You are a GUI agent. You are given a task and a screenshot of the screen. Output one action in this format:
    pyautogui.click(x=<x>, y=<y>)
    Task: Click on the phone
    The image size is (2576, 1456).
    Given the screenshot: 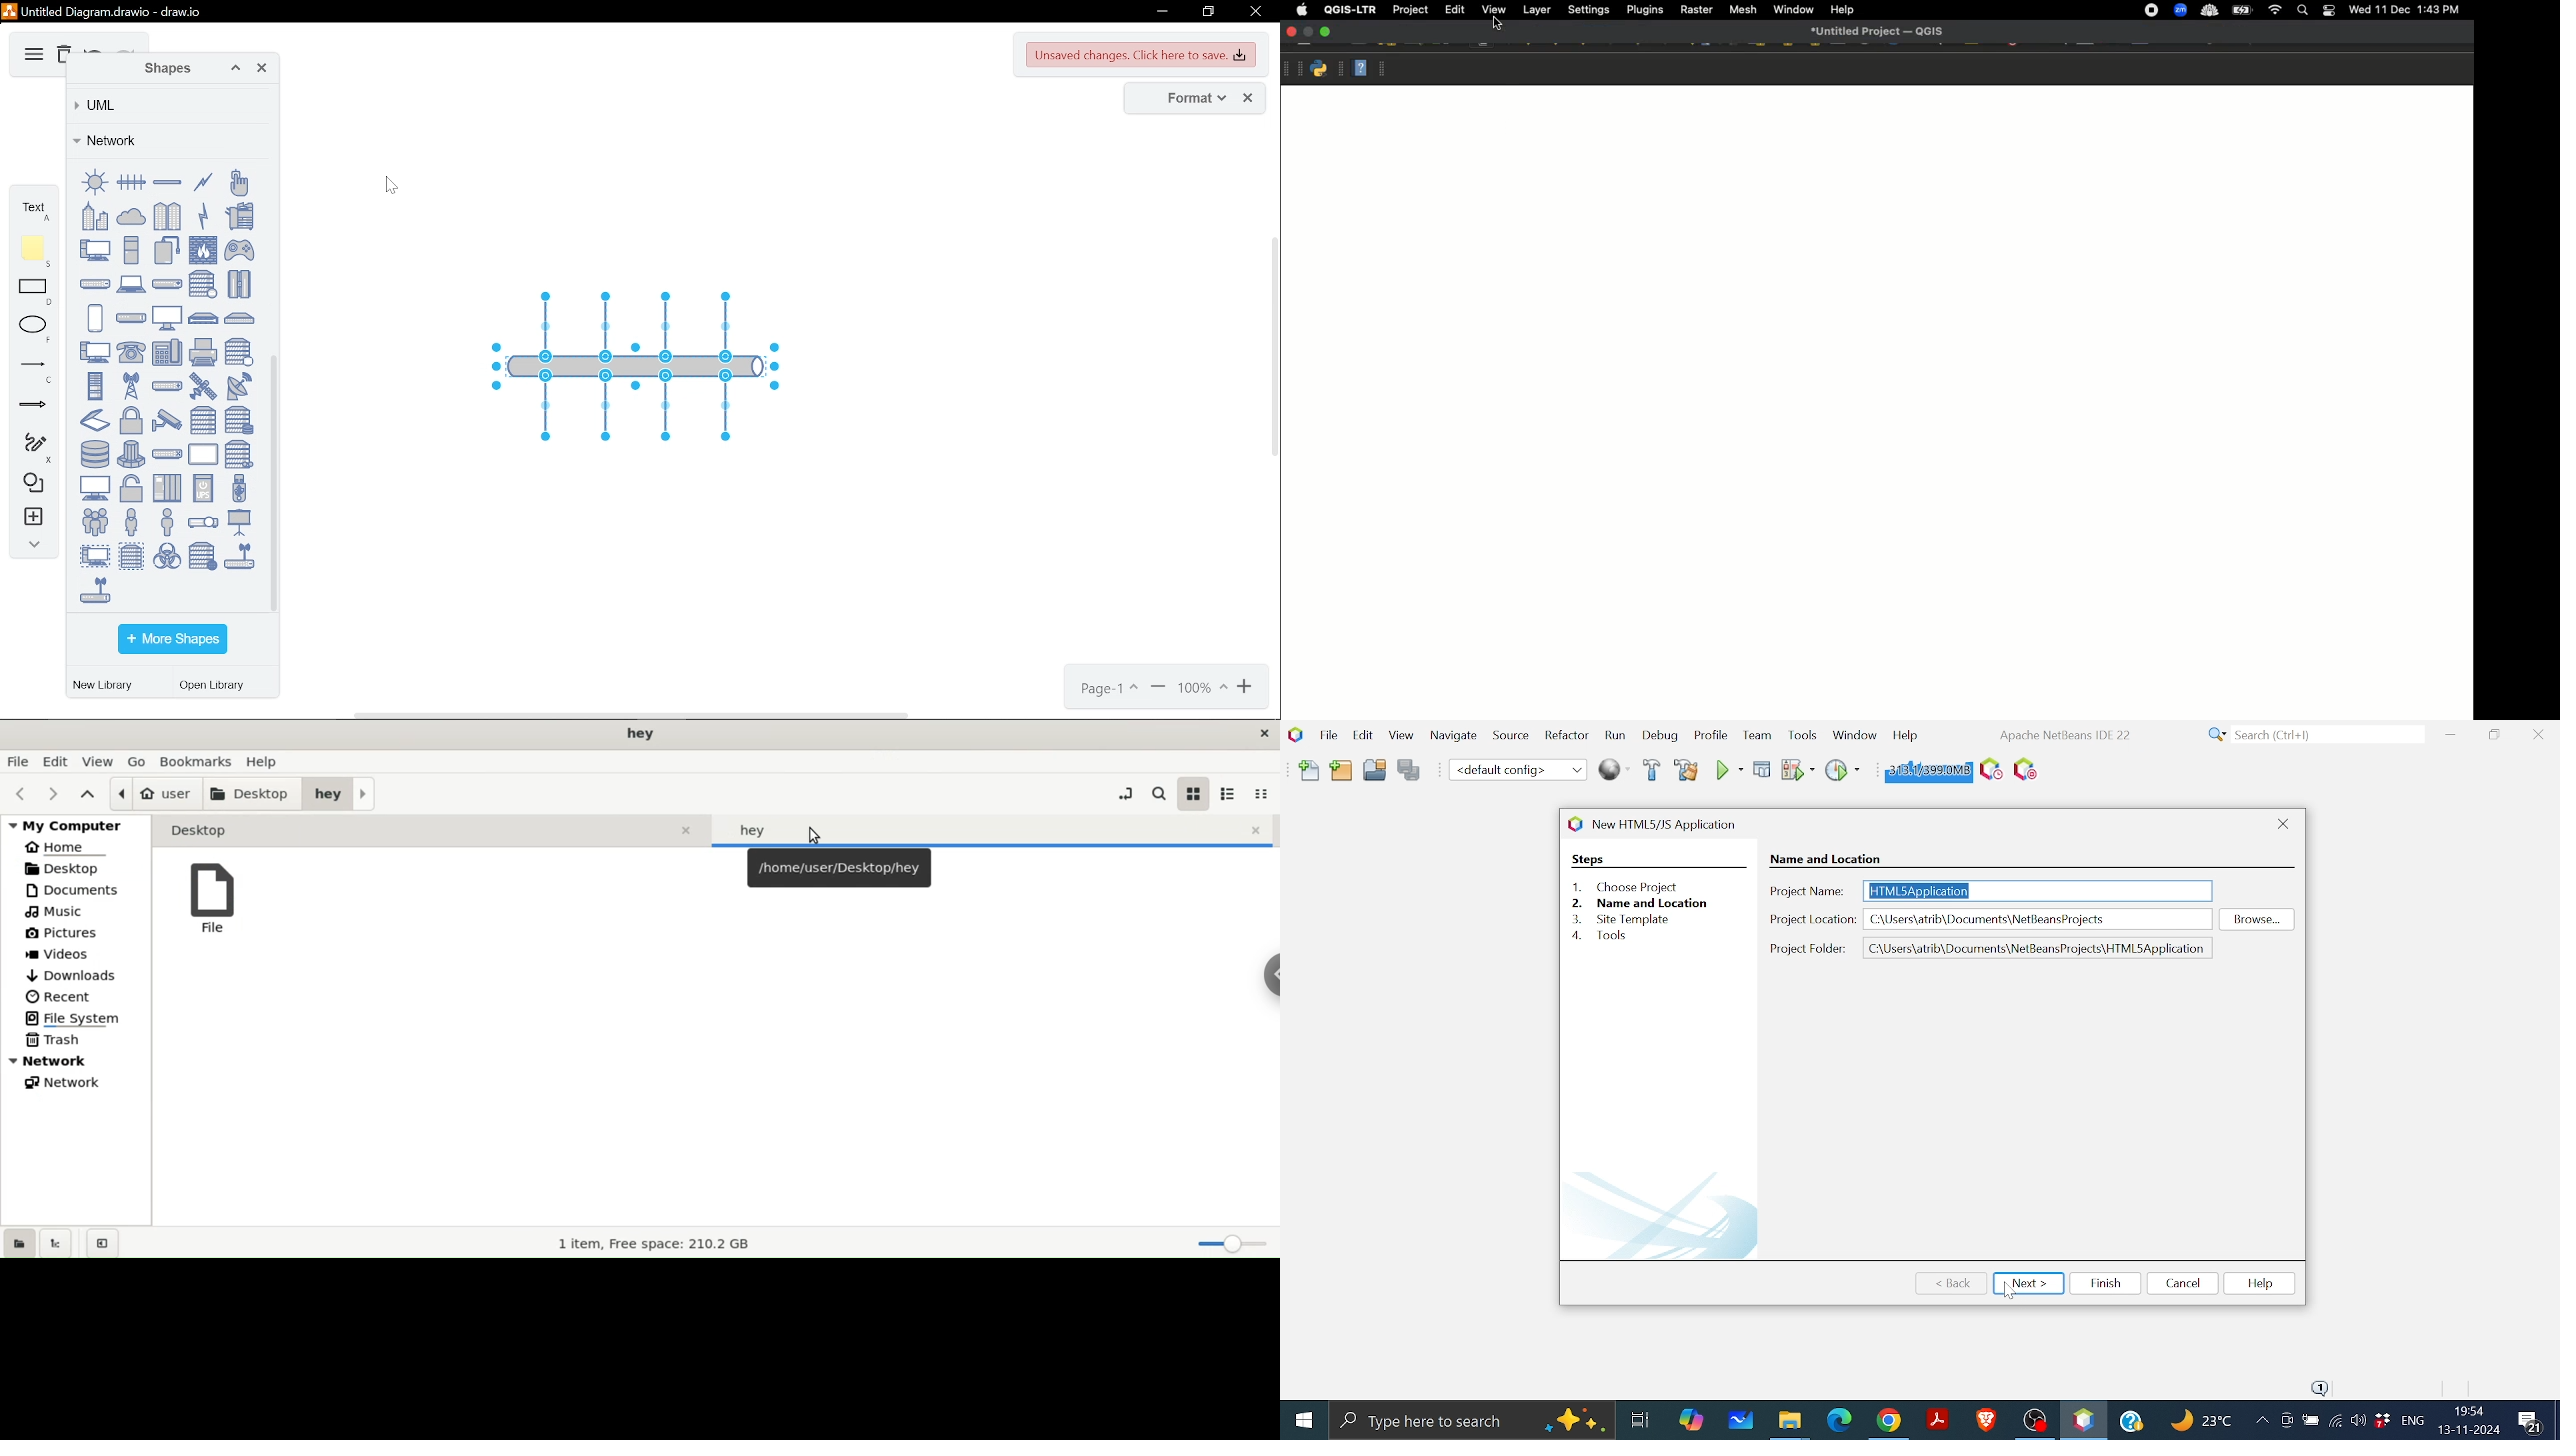 What is the action you would take?
    pyautogui.click(x=131, y=353)
    